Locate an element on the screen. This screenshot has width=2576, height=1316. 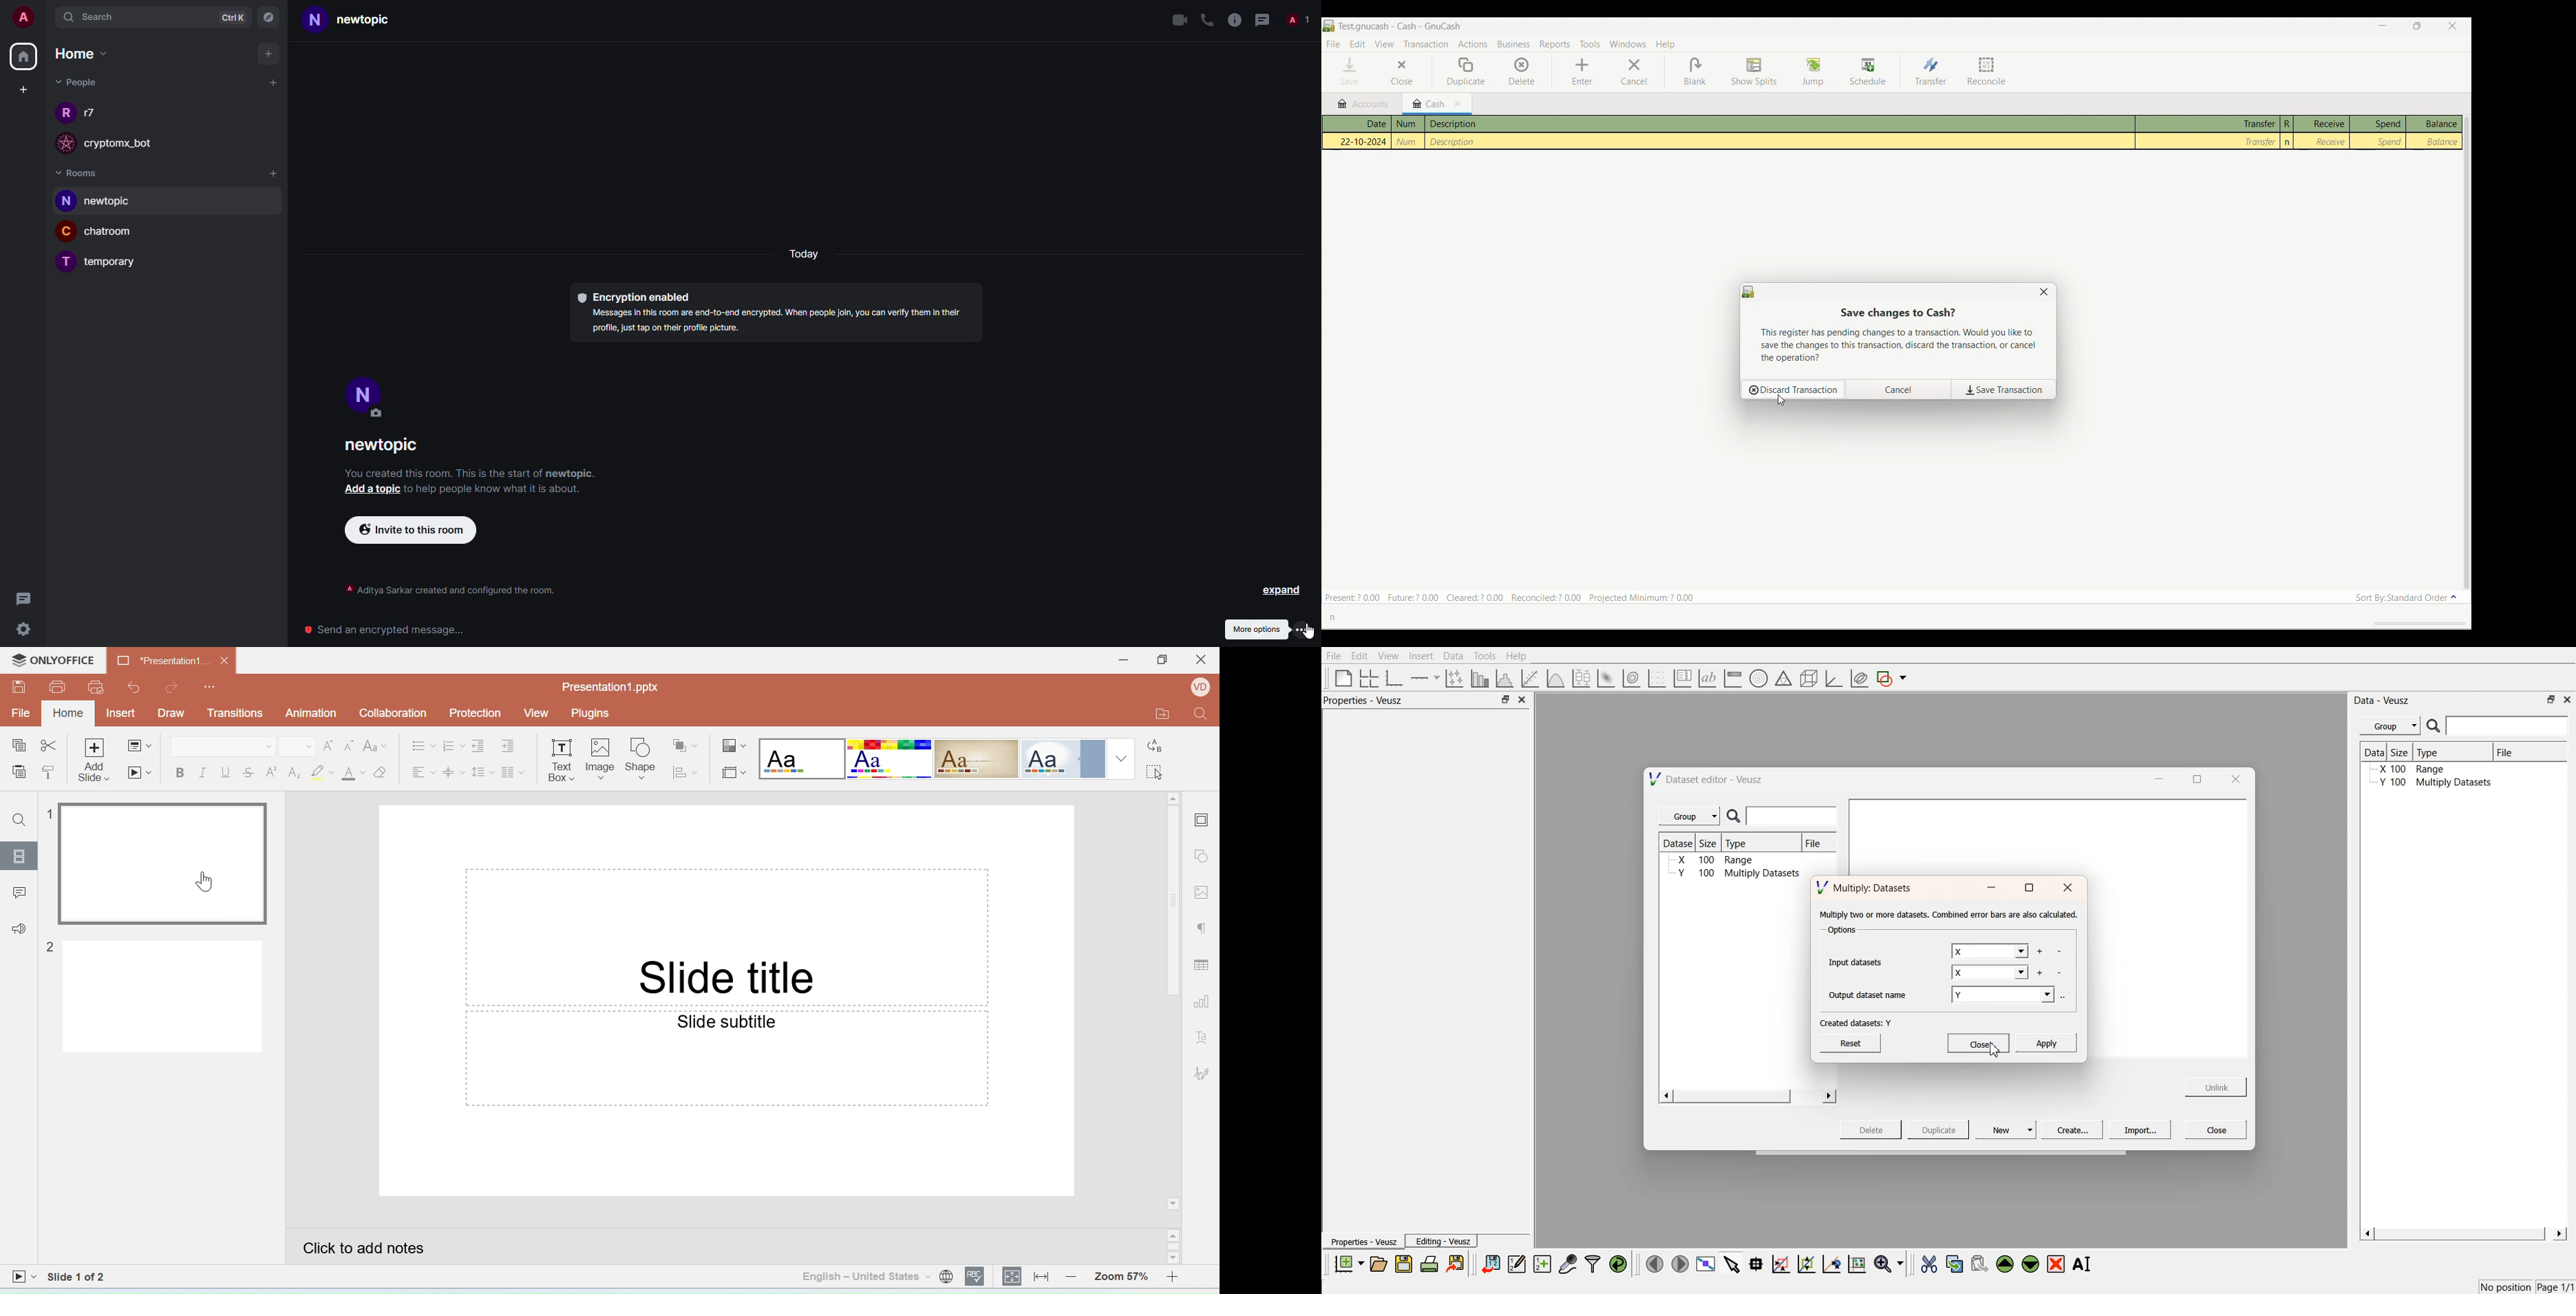
Insert is located at coordinates (123, 714).